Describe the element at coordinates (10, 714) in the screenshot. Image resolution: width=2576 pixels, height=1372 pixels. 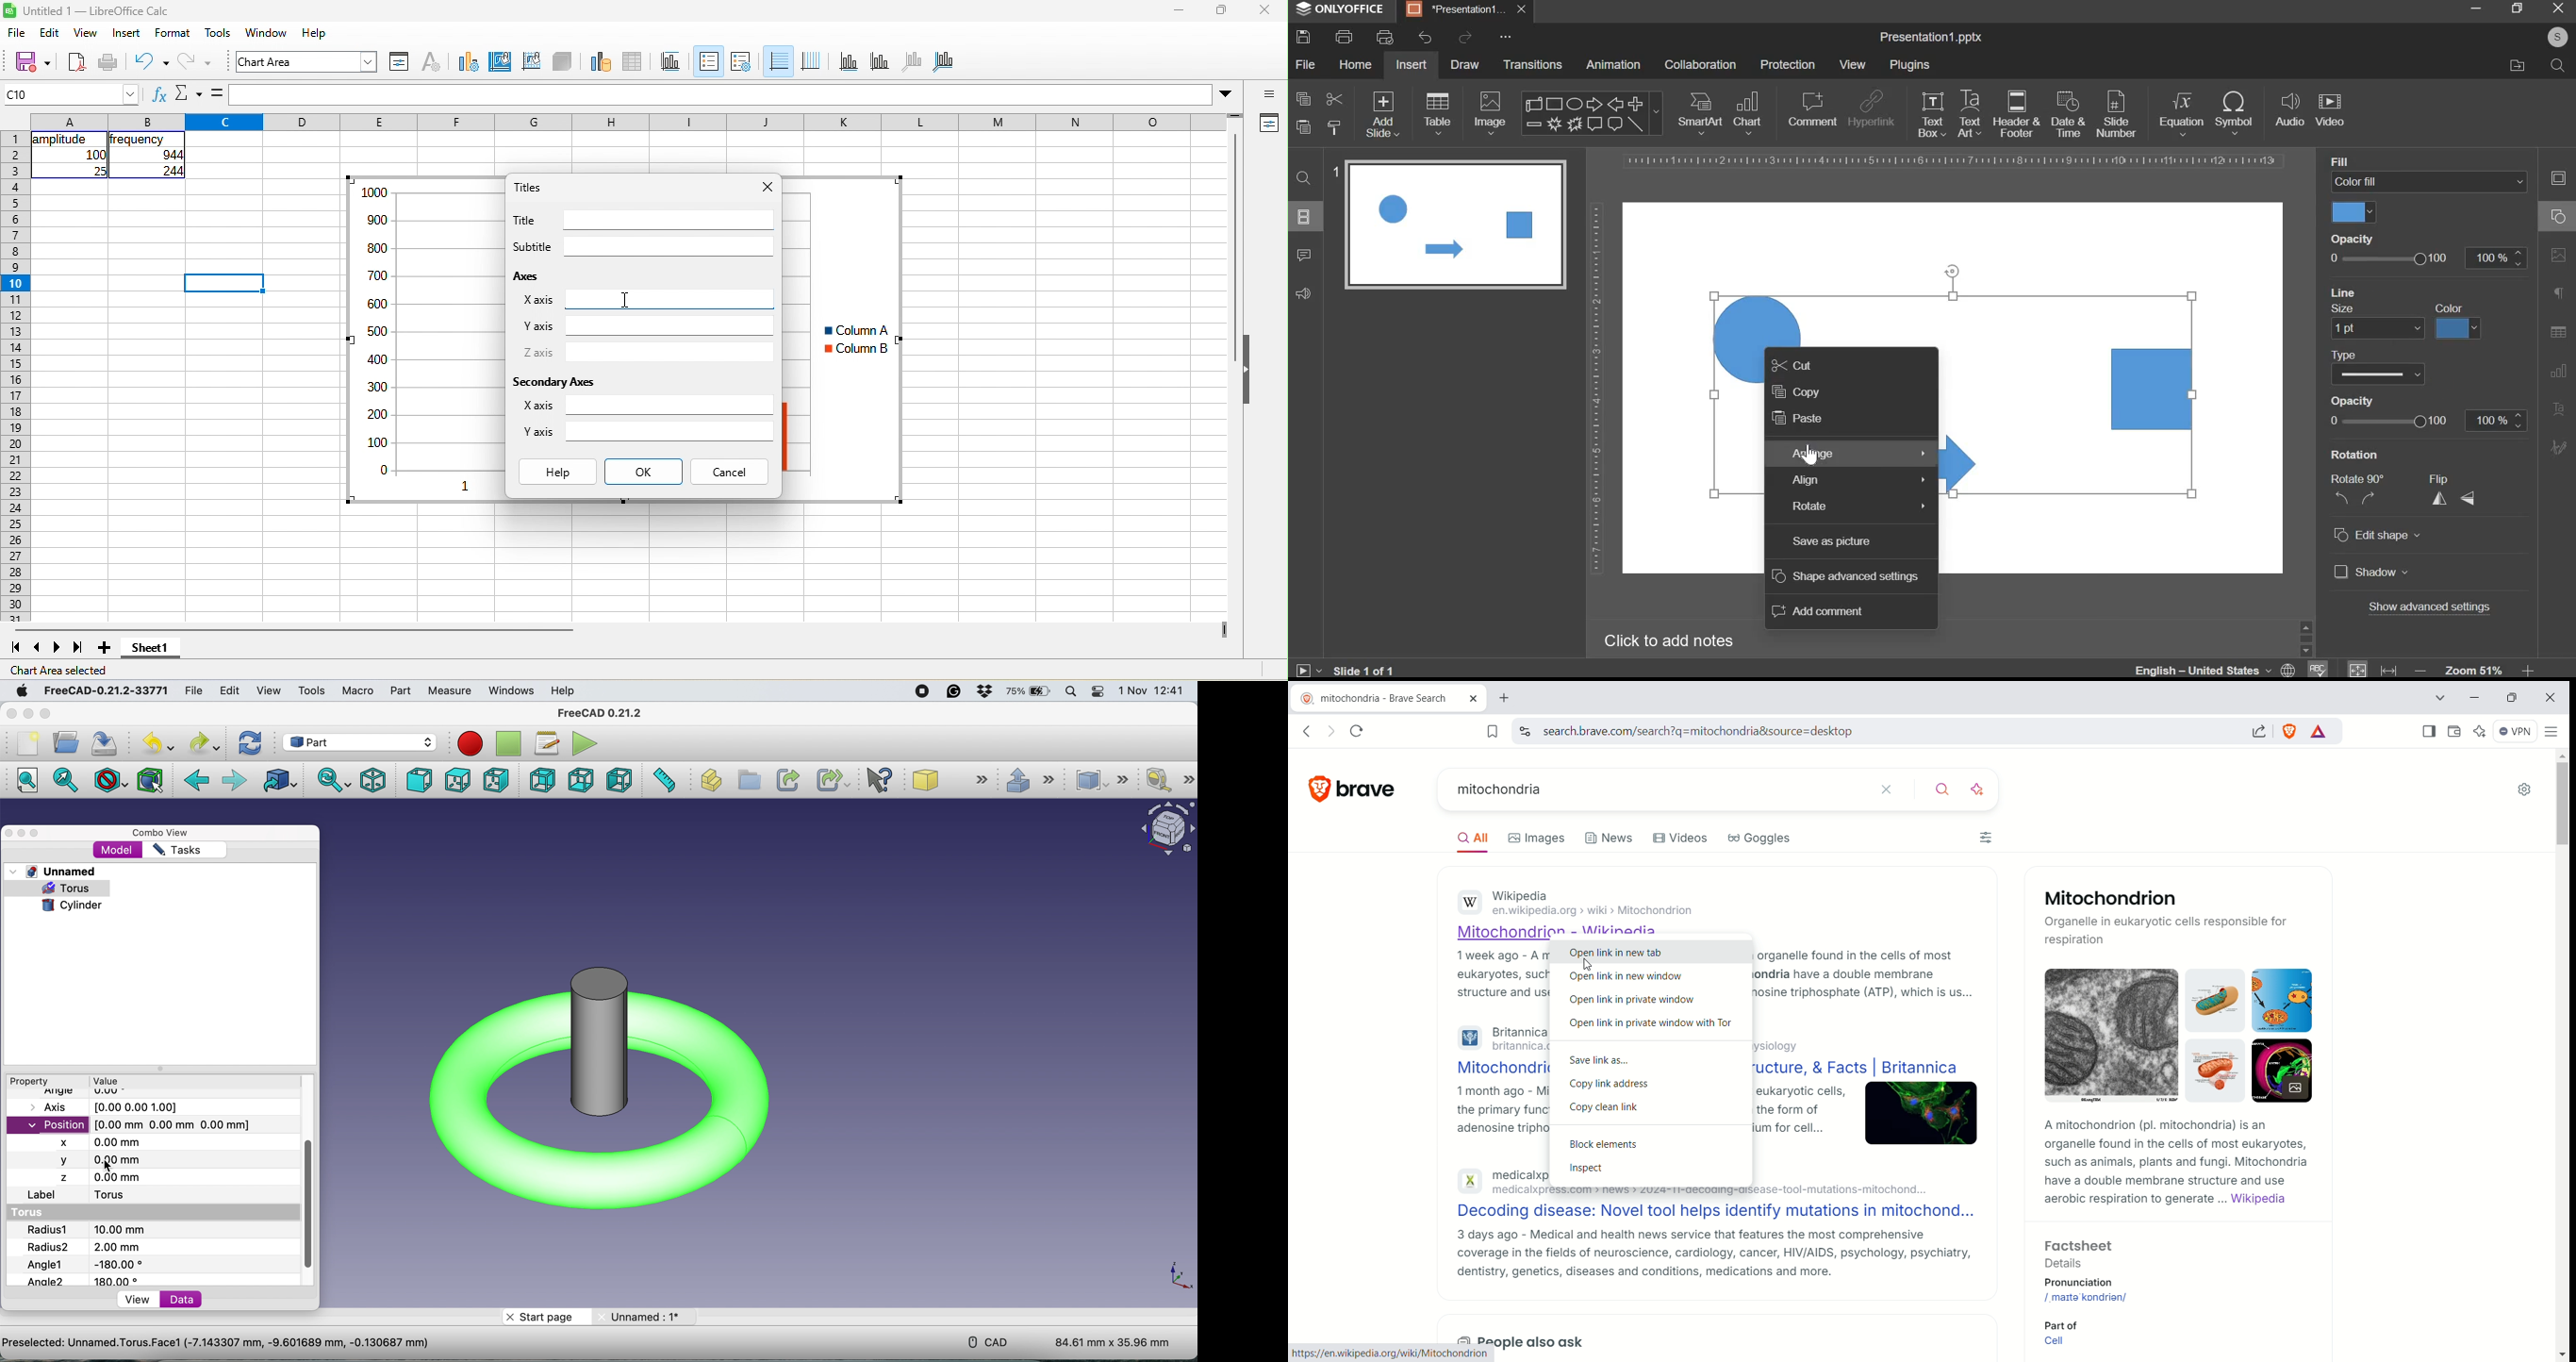
I see `close` at that location.